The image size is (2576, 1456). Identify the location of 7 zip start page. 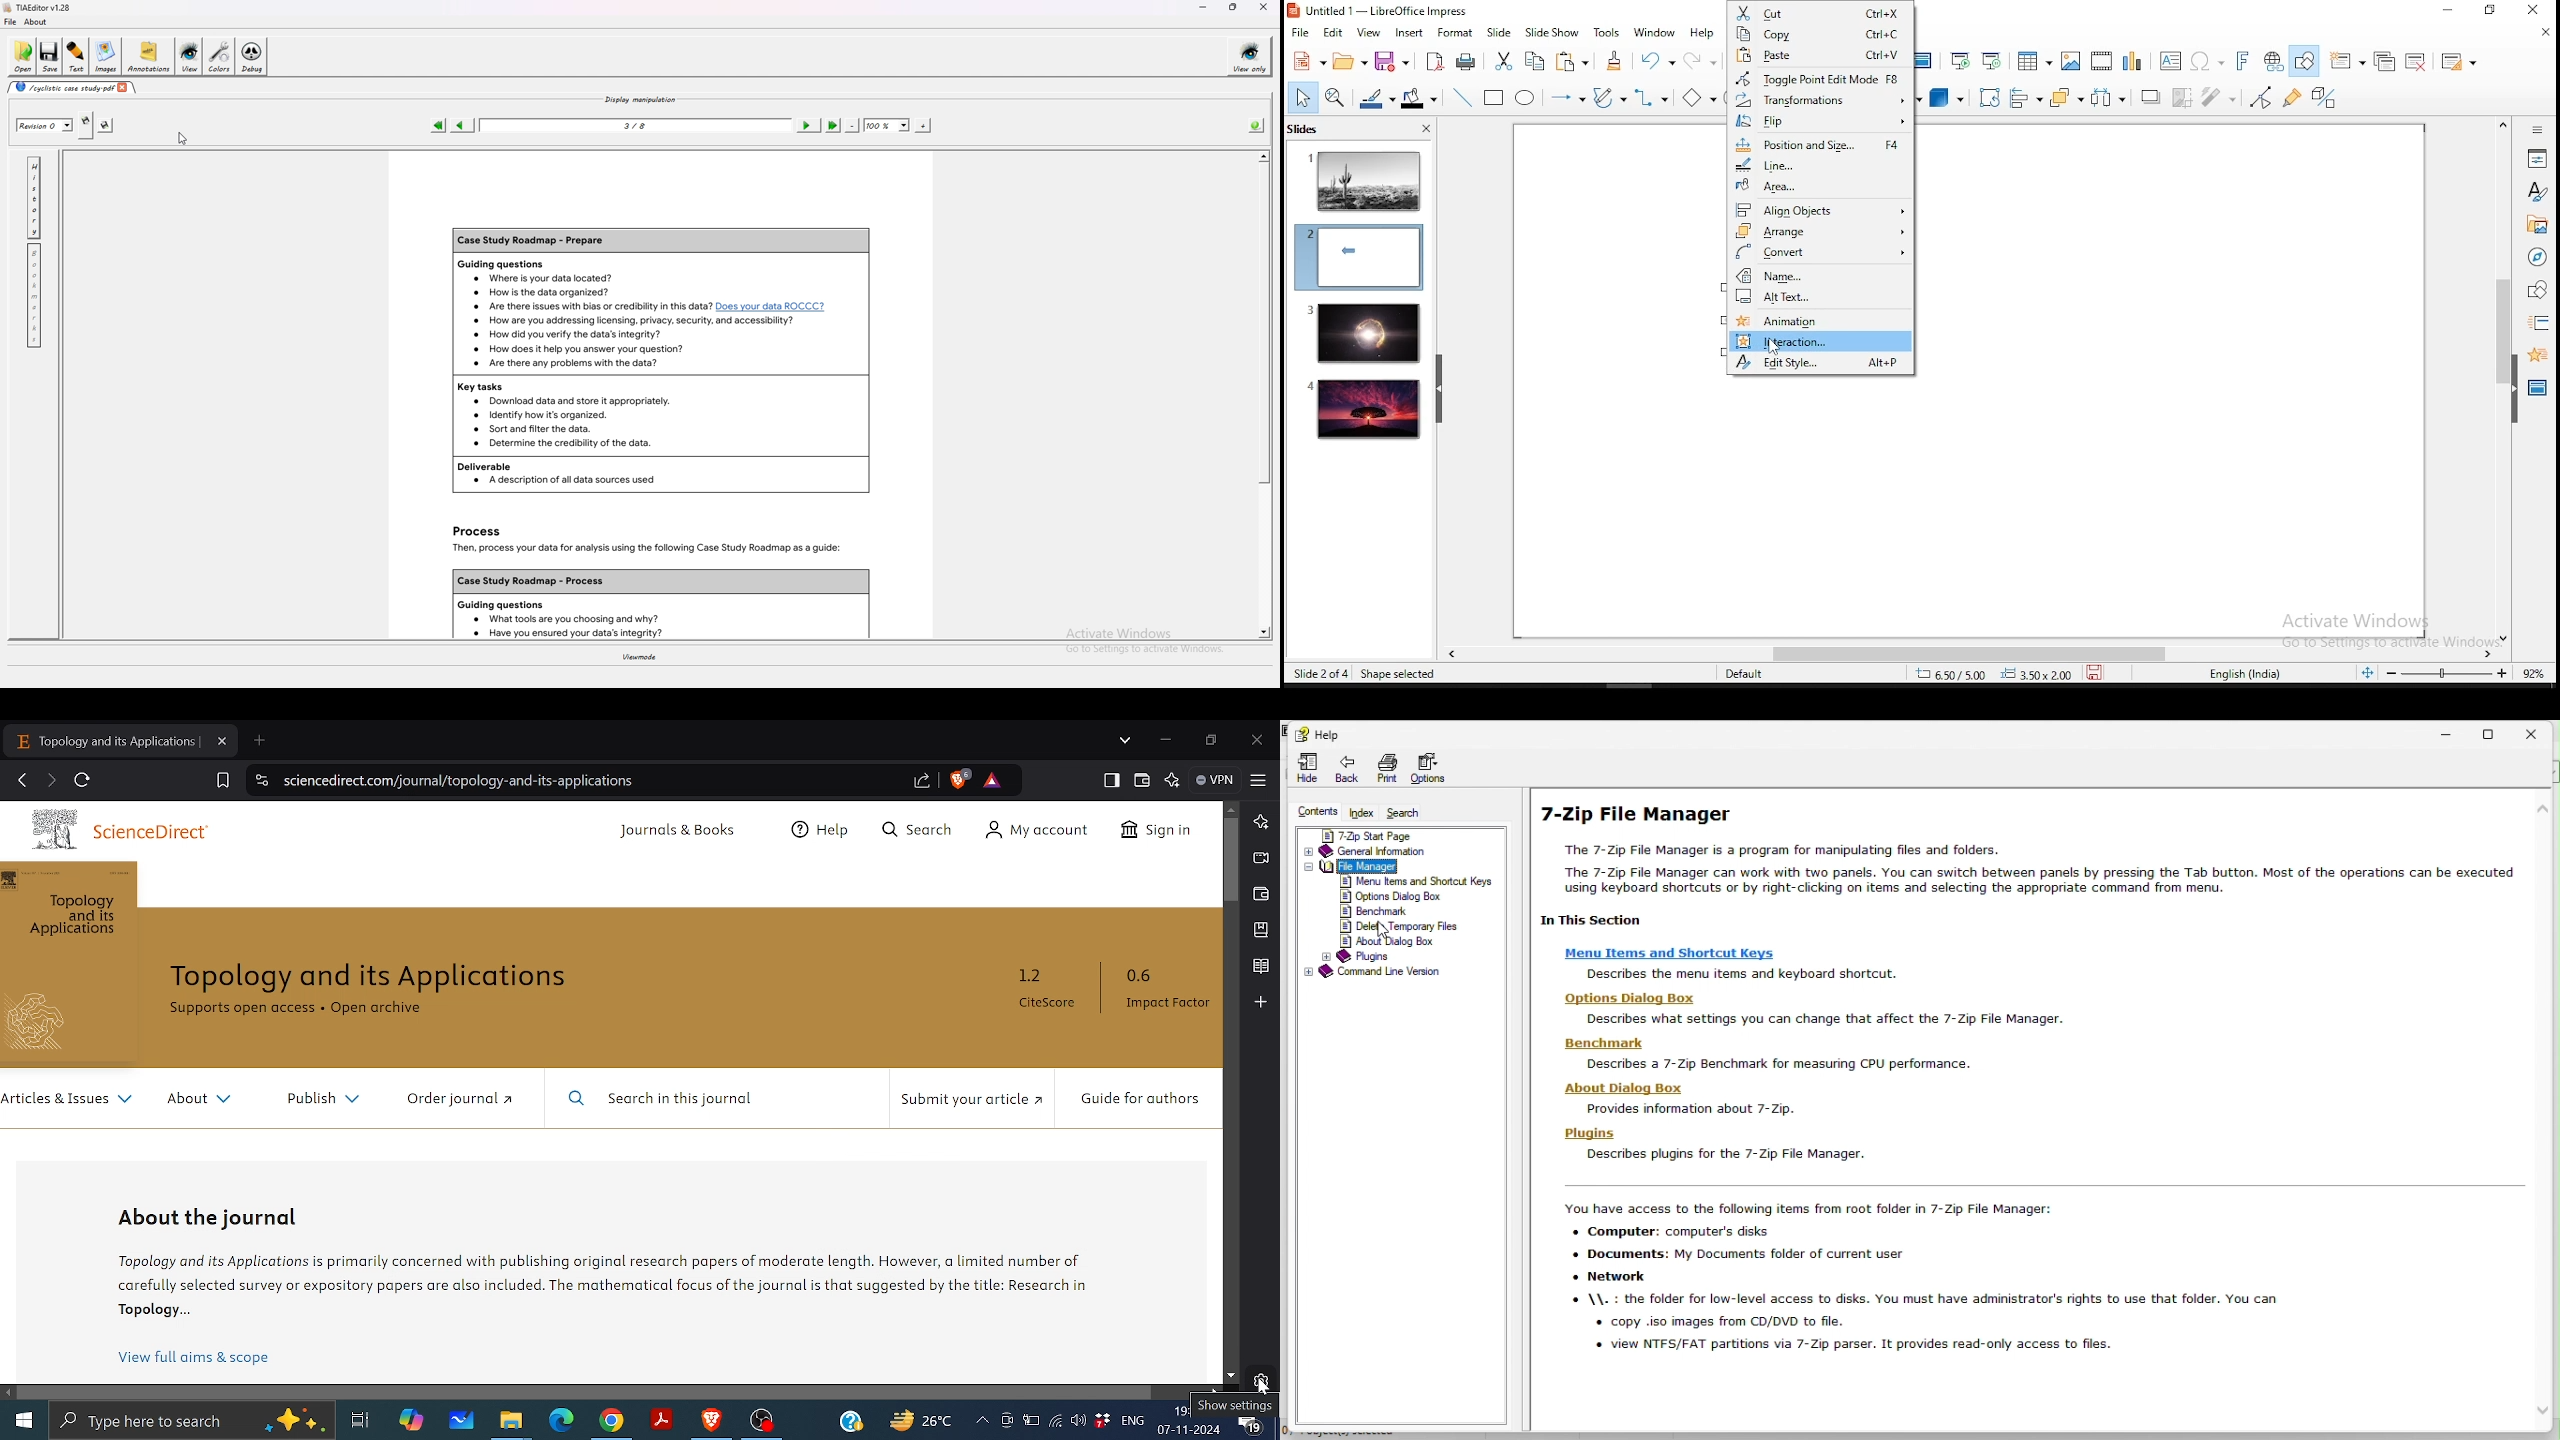
(1399, 833).